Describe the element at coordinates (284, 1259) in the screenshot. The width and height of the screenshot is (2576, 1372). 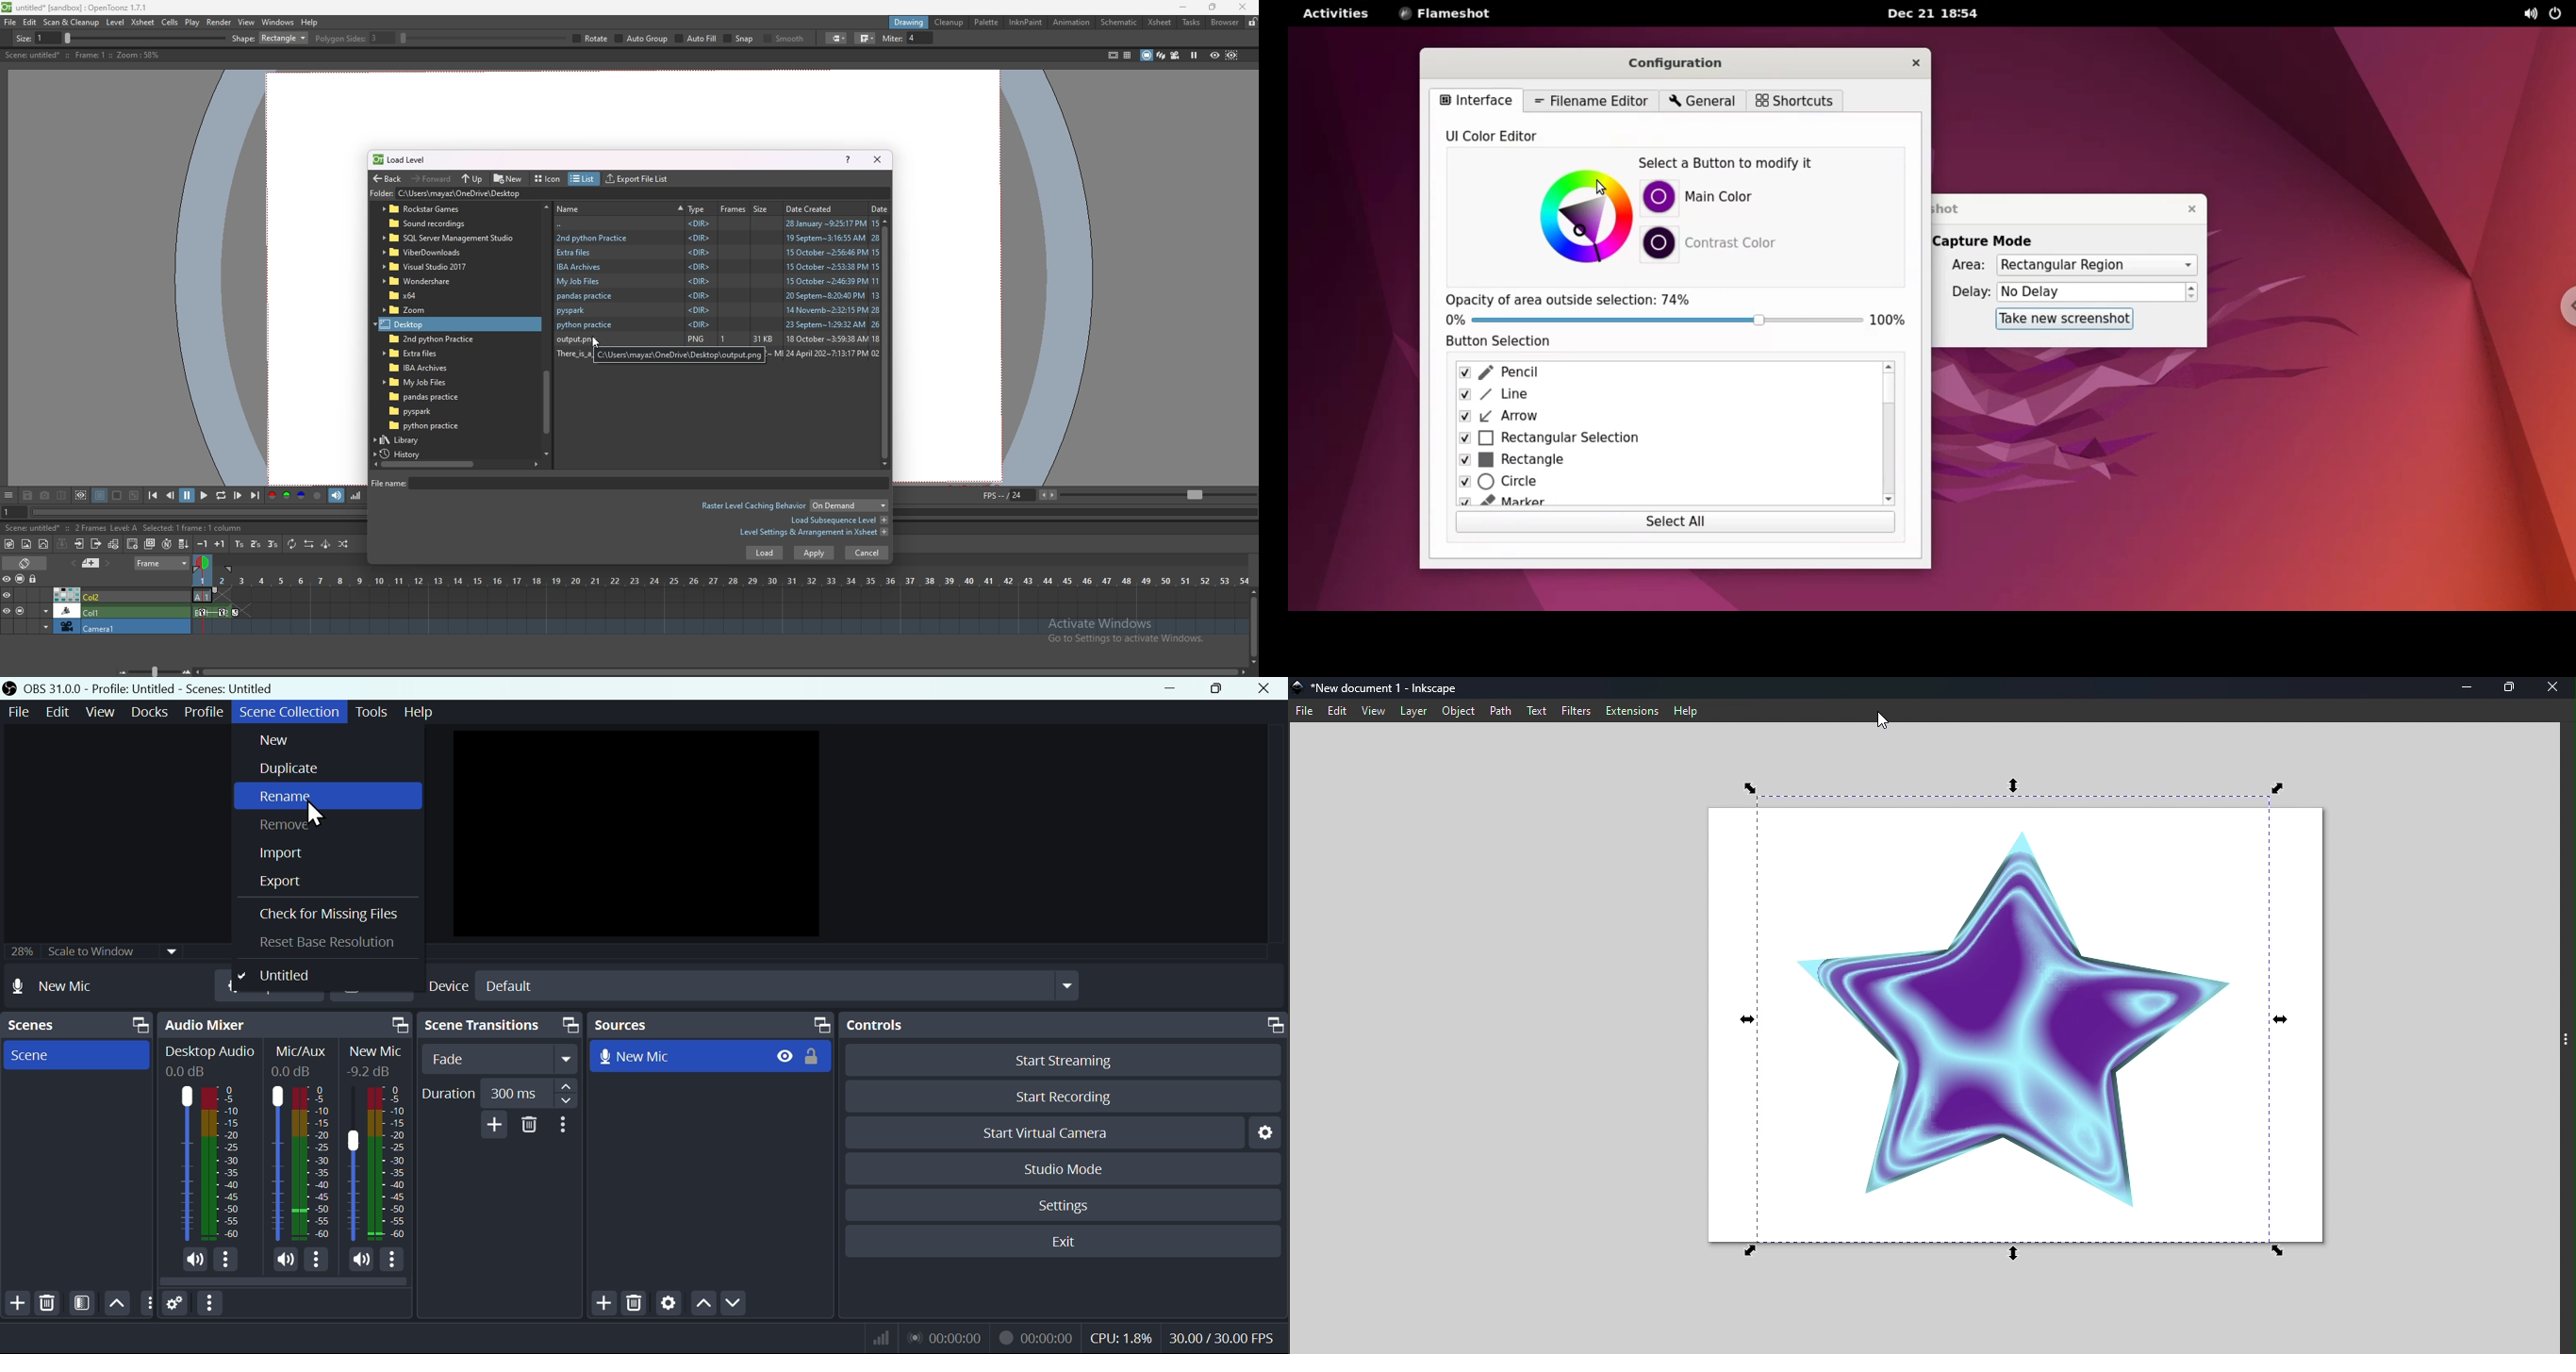
I see `(un)mute` at that location.